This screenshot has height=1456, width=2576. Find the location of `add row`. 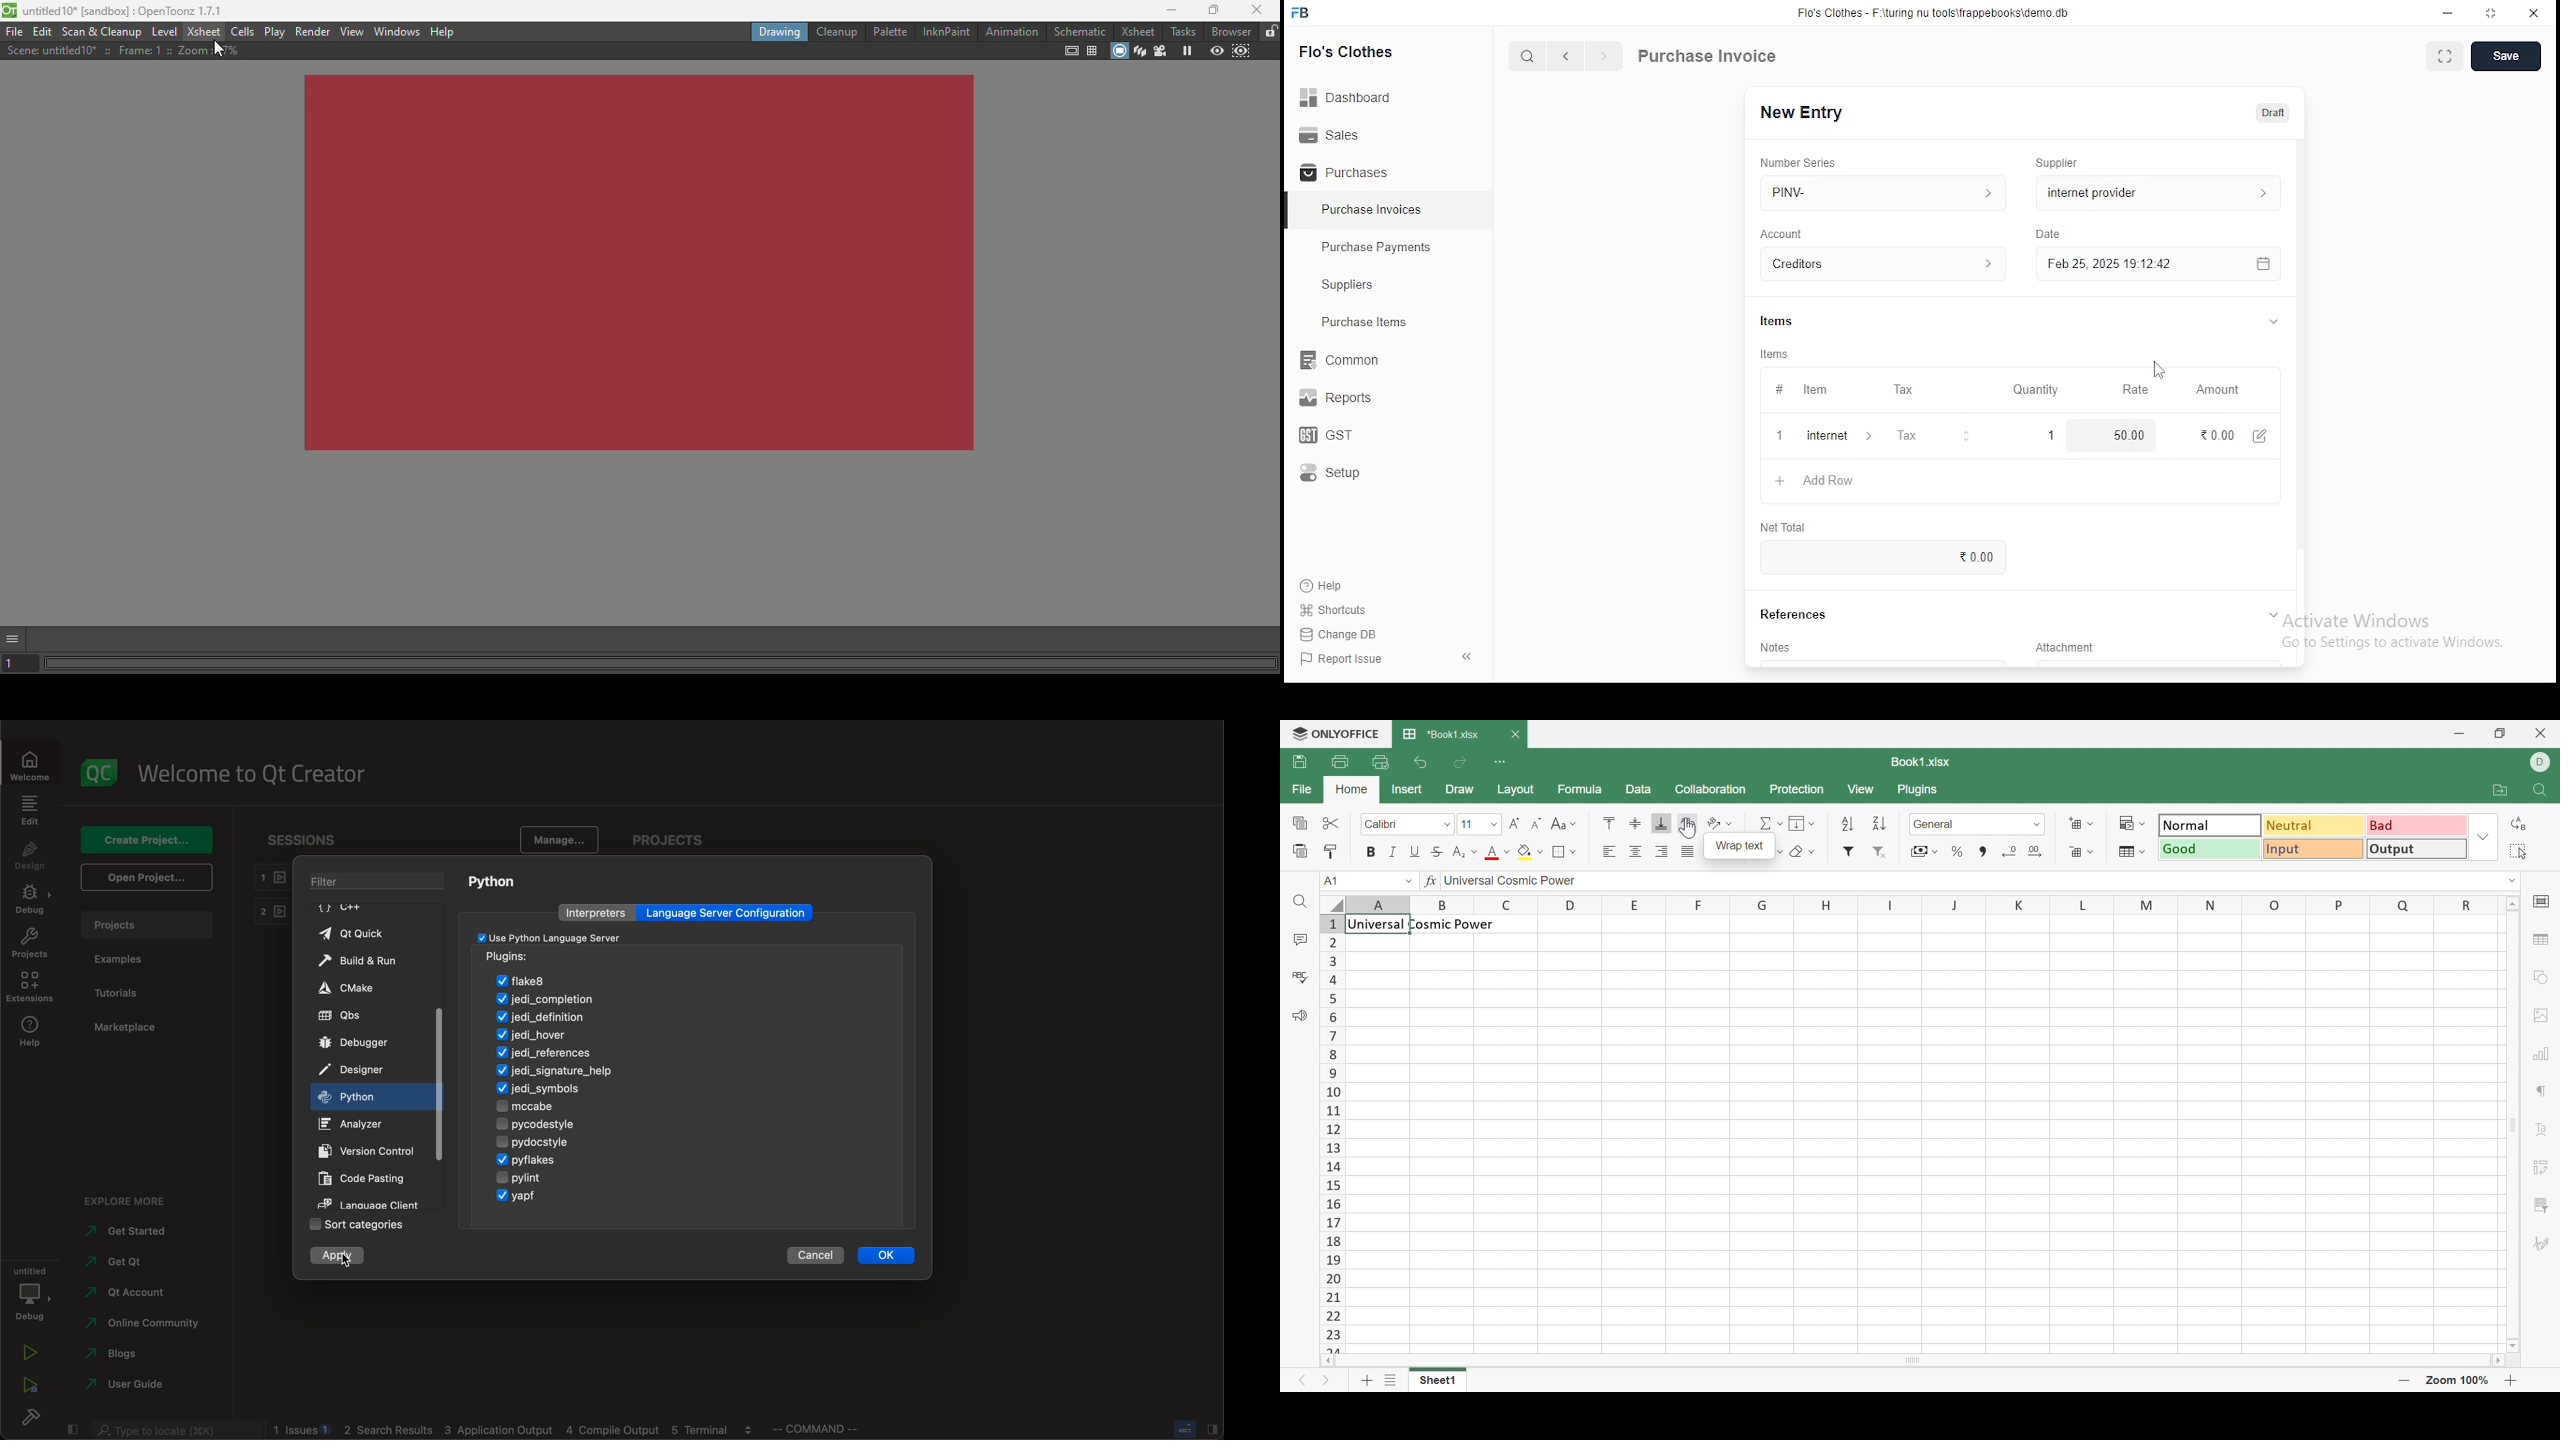

add row is located at coordinates (1831, 436).